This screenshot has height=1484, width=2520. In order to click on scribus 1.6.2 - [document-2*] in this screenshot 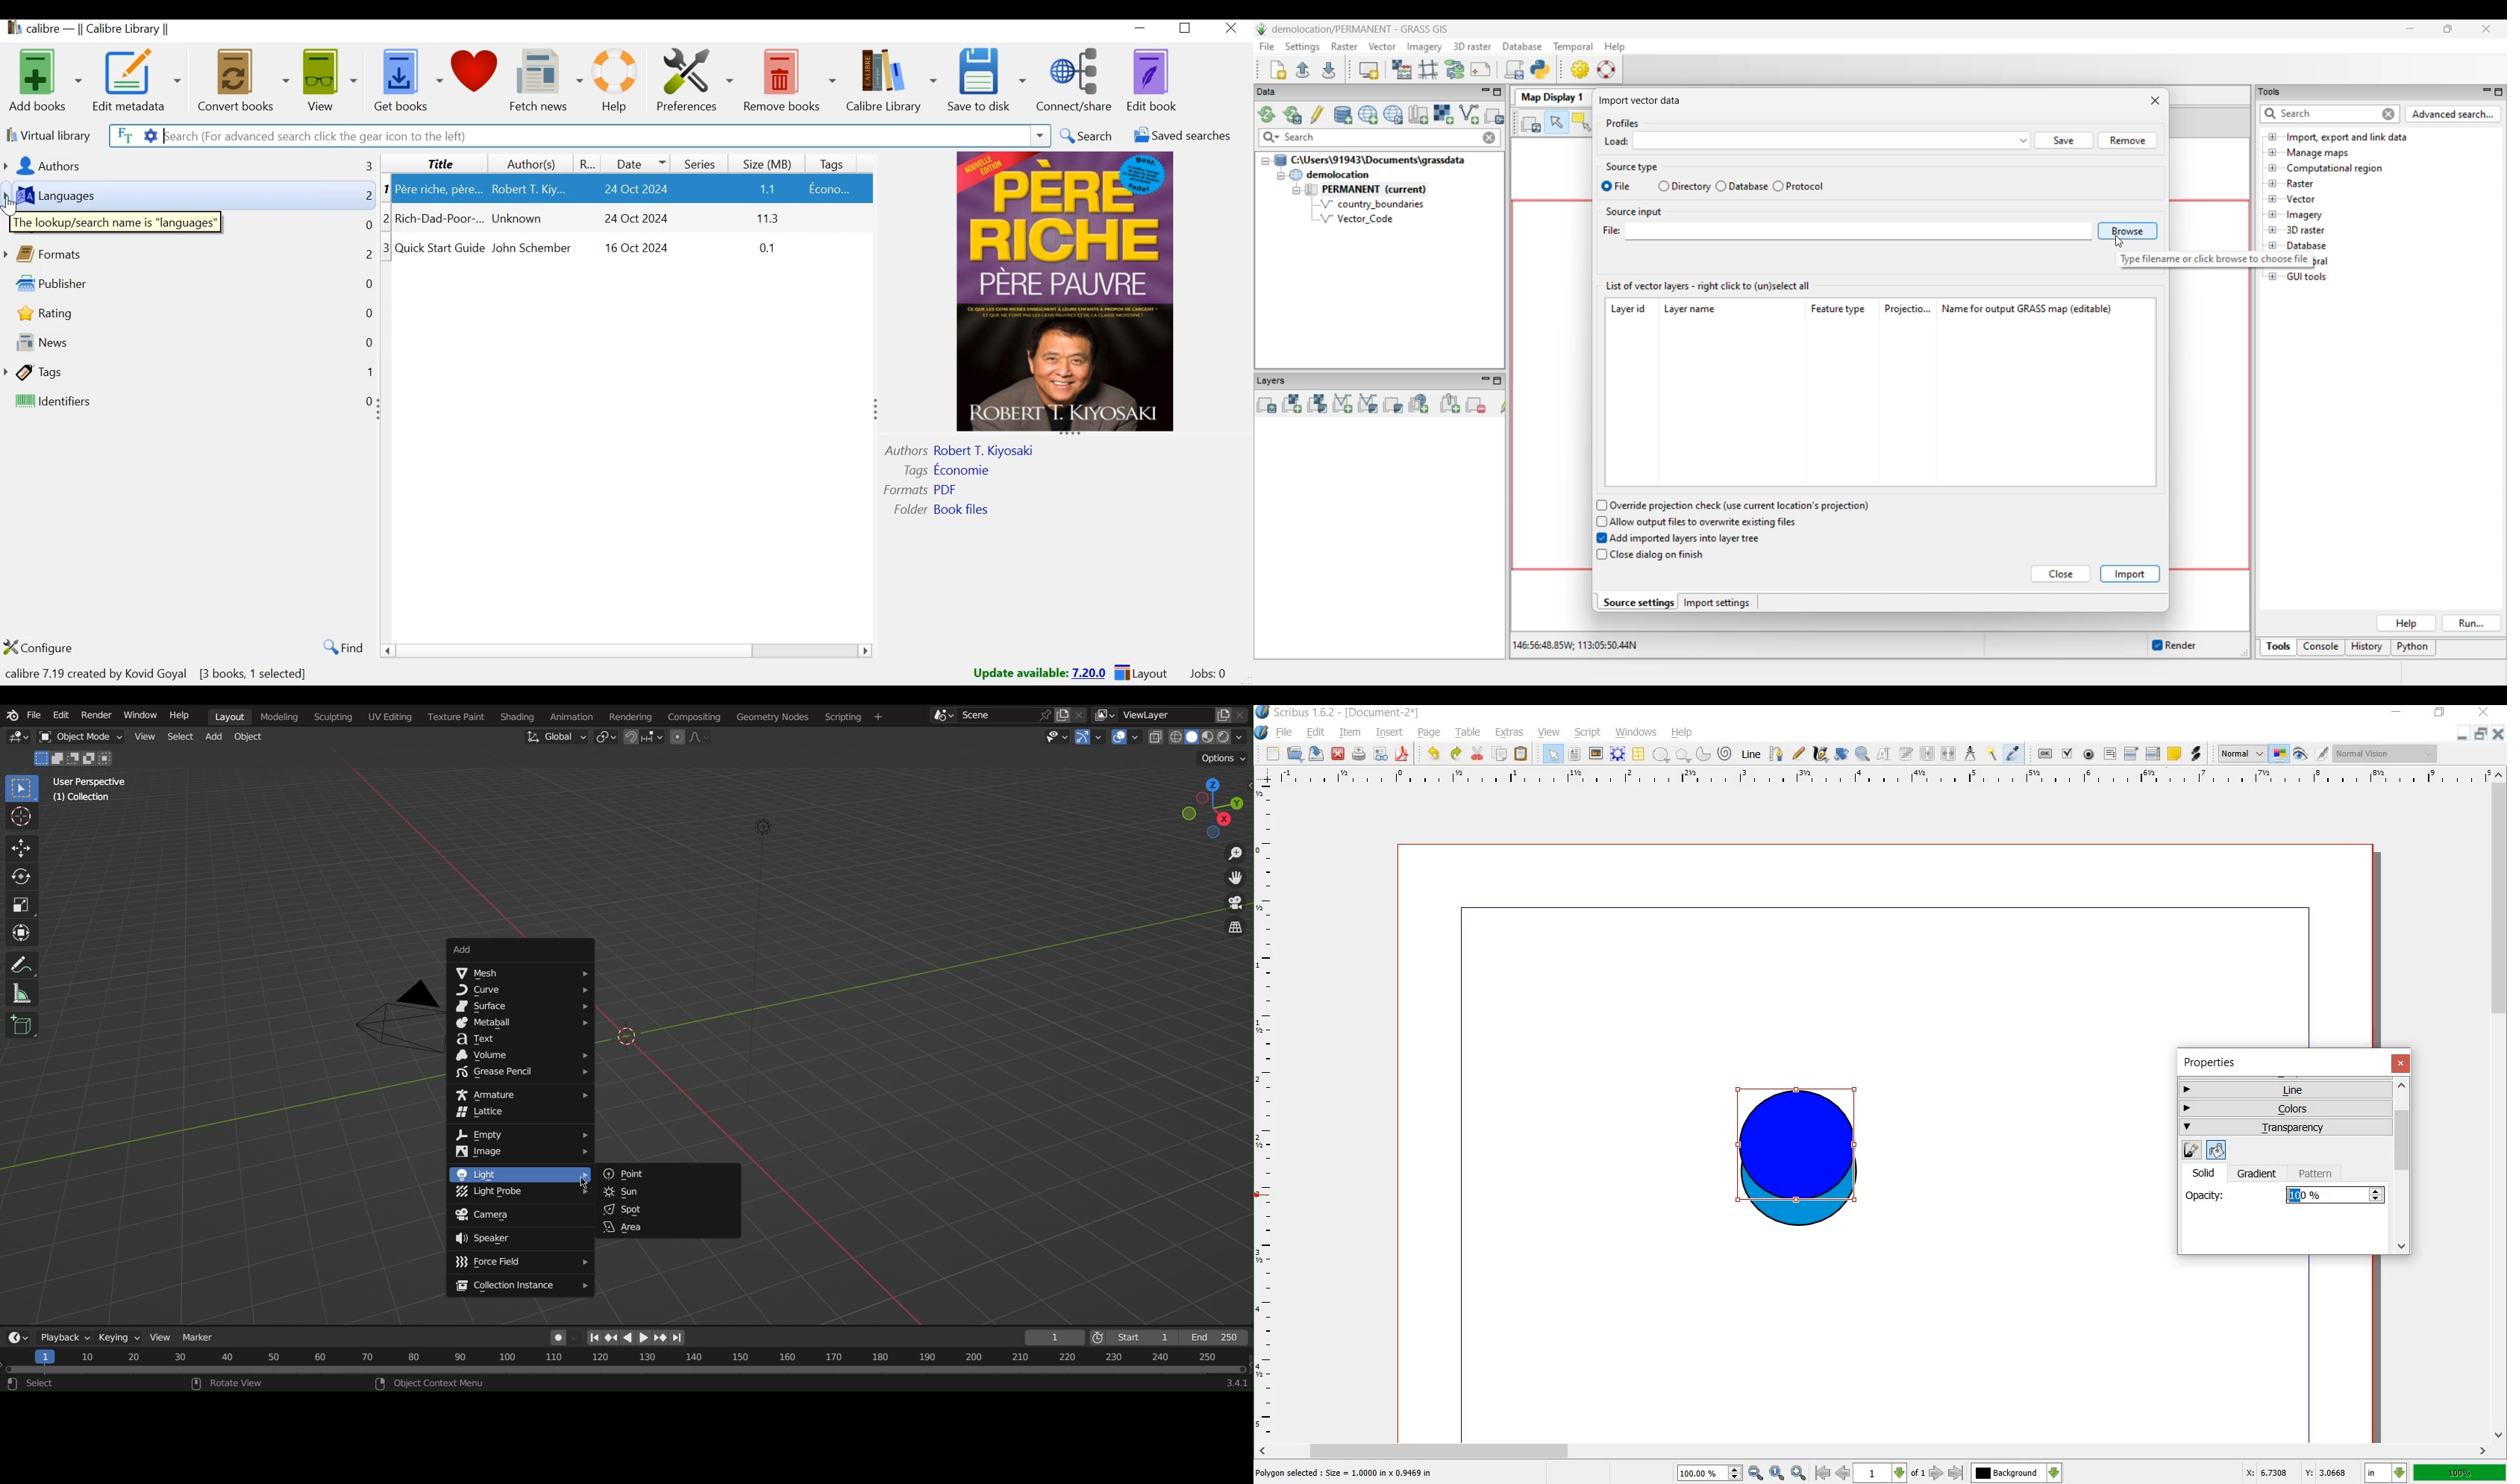, I will do `click(1349, 713)`.